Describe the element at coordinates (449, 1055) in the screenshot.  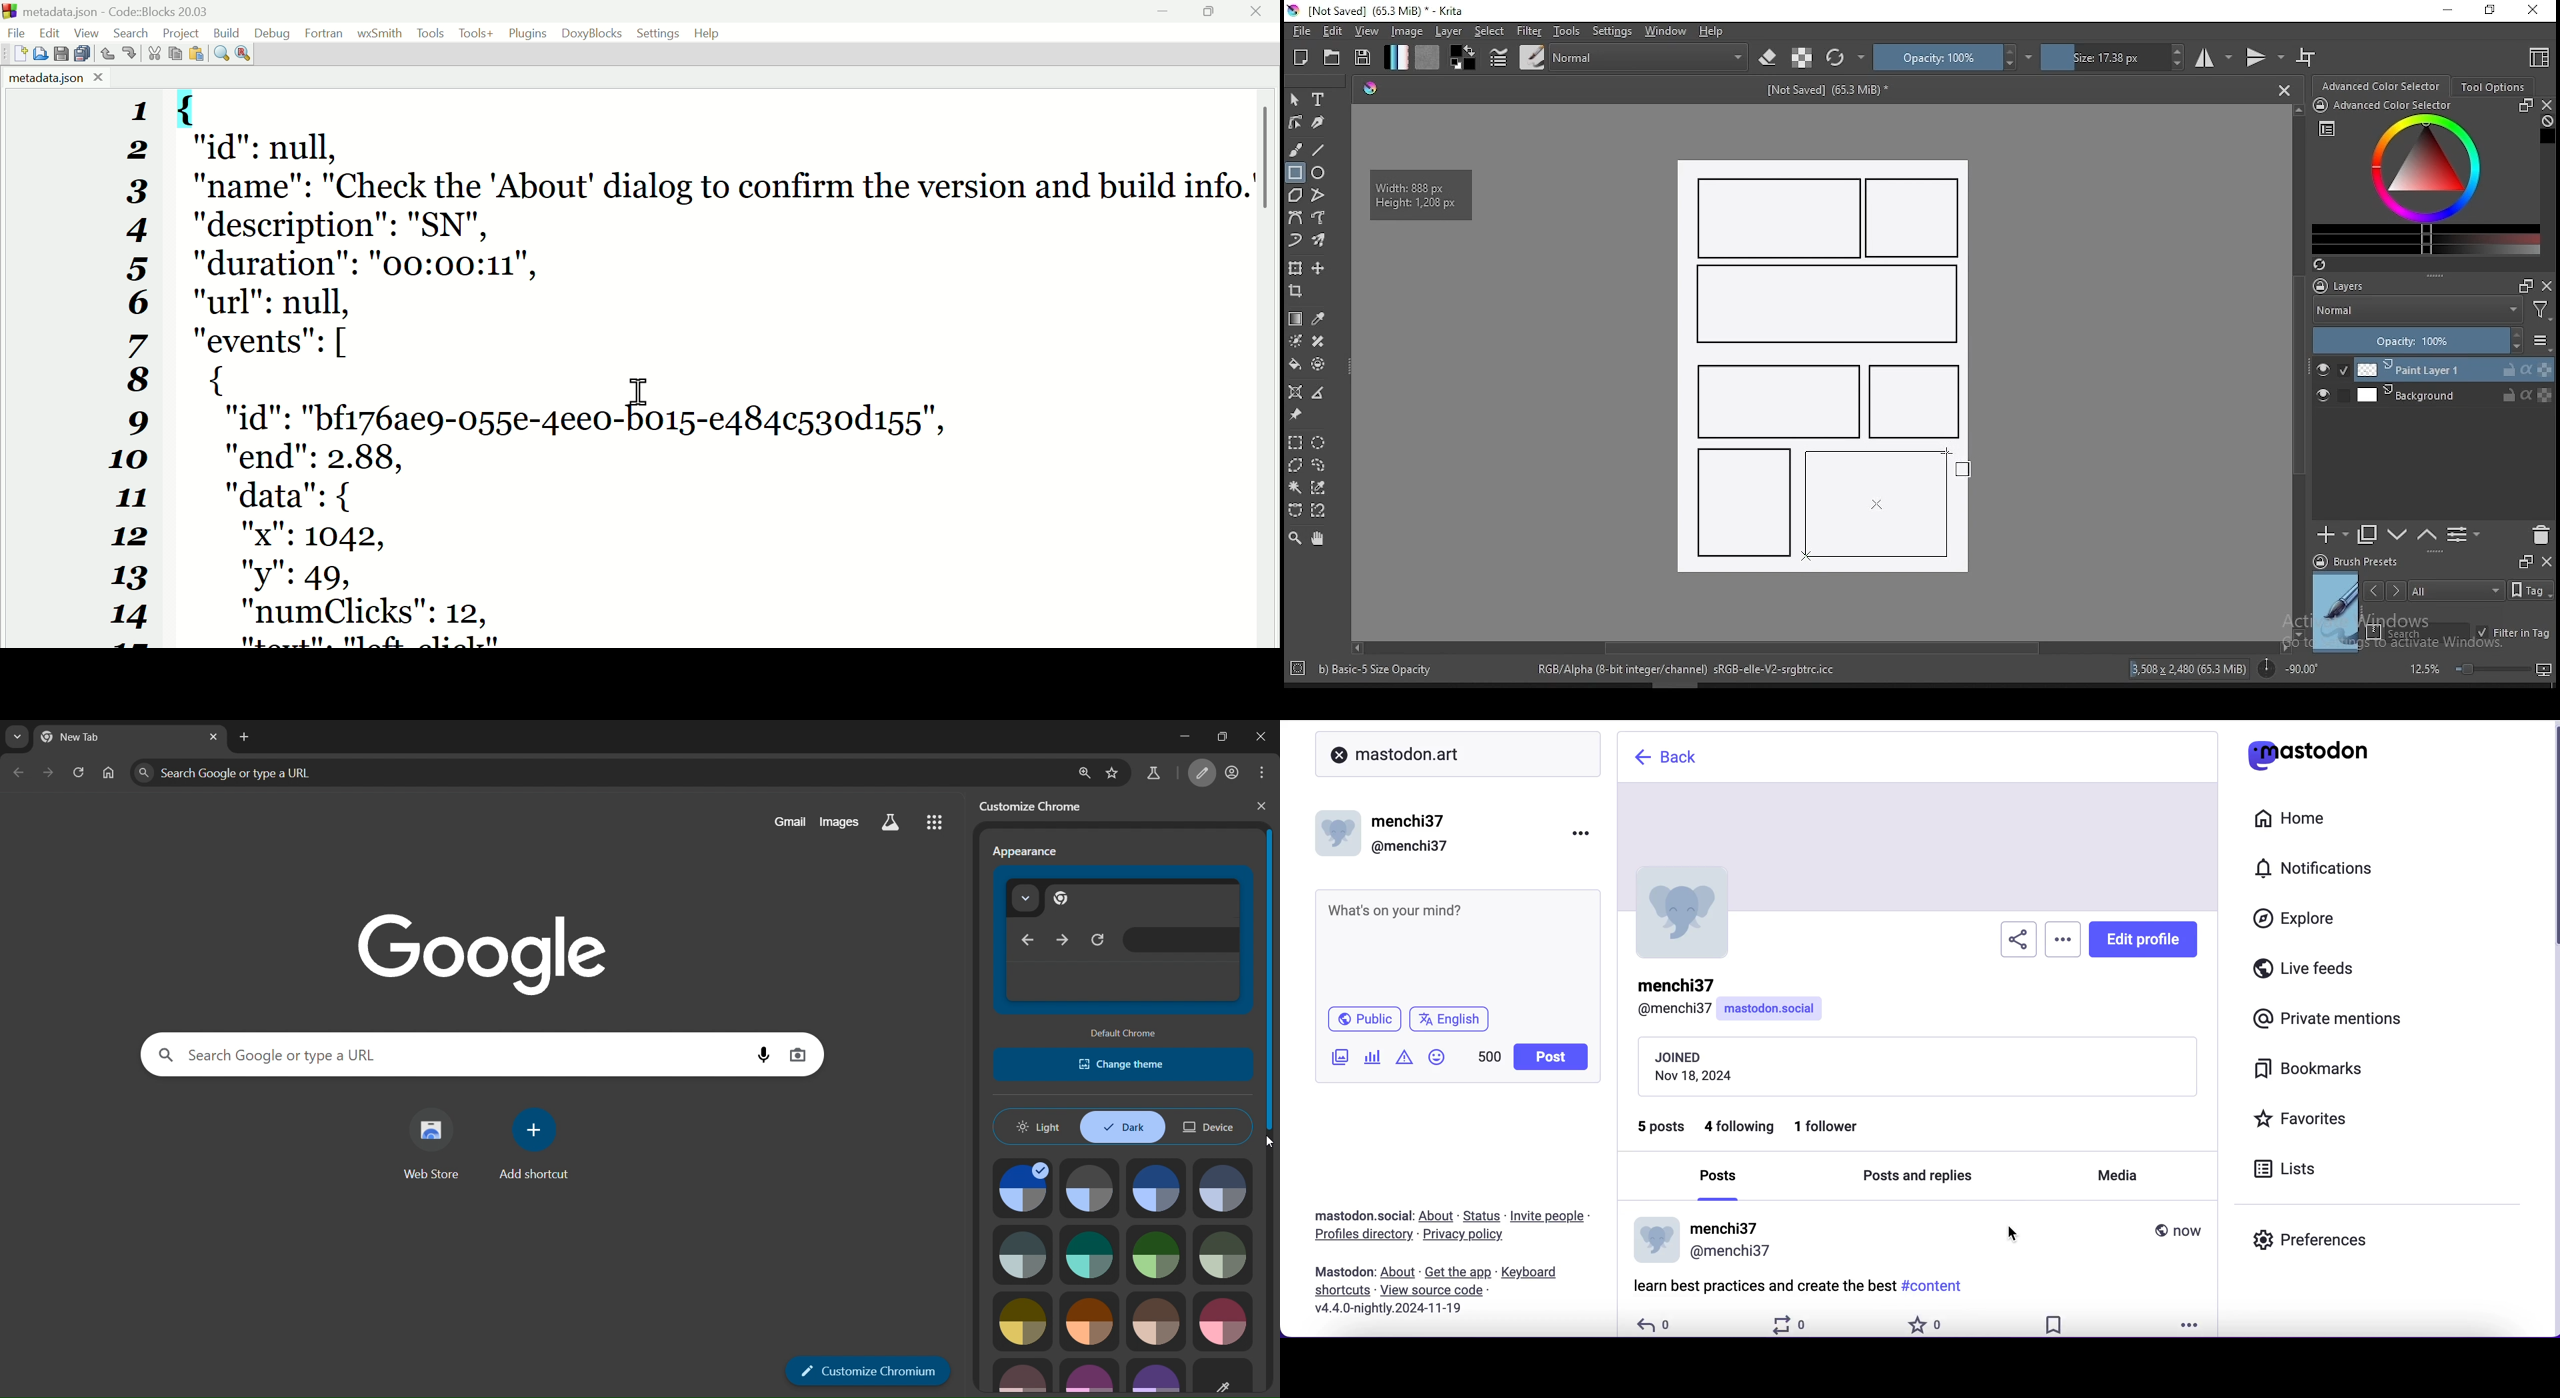
I see `Search Google or type a URL` at that location.